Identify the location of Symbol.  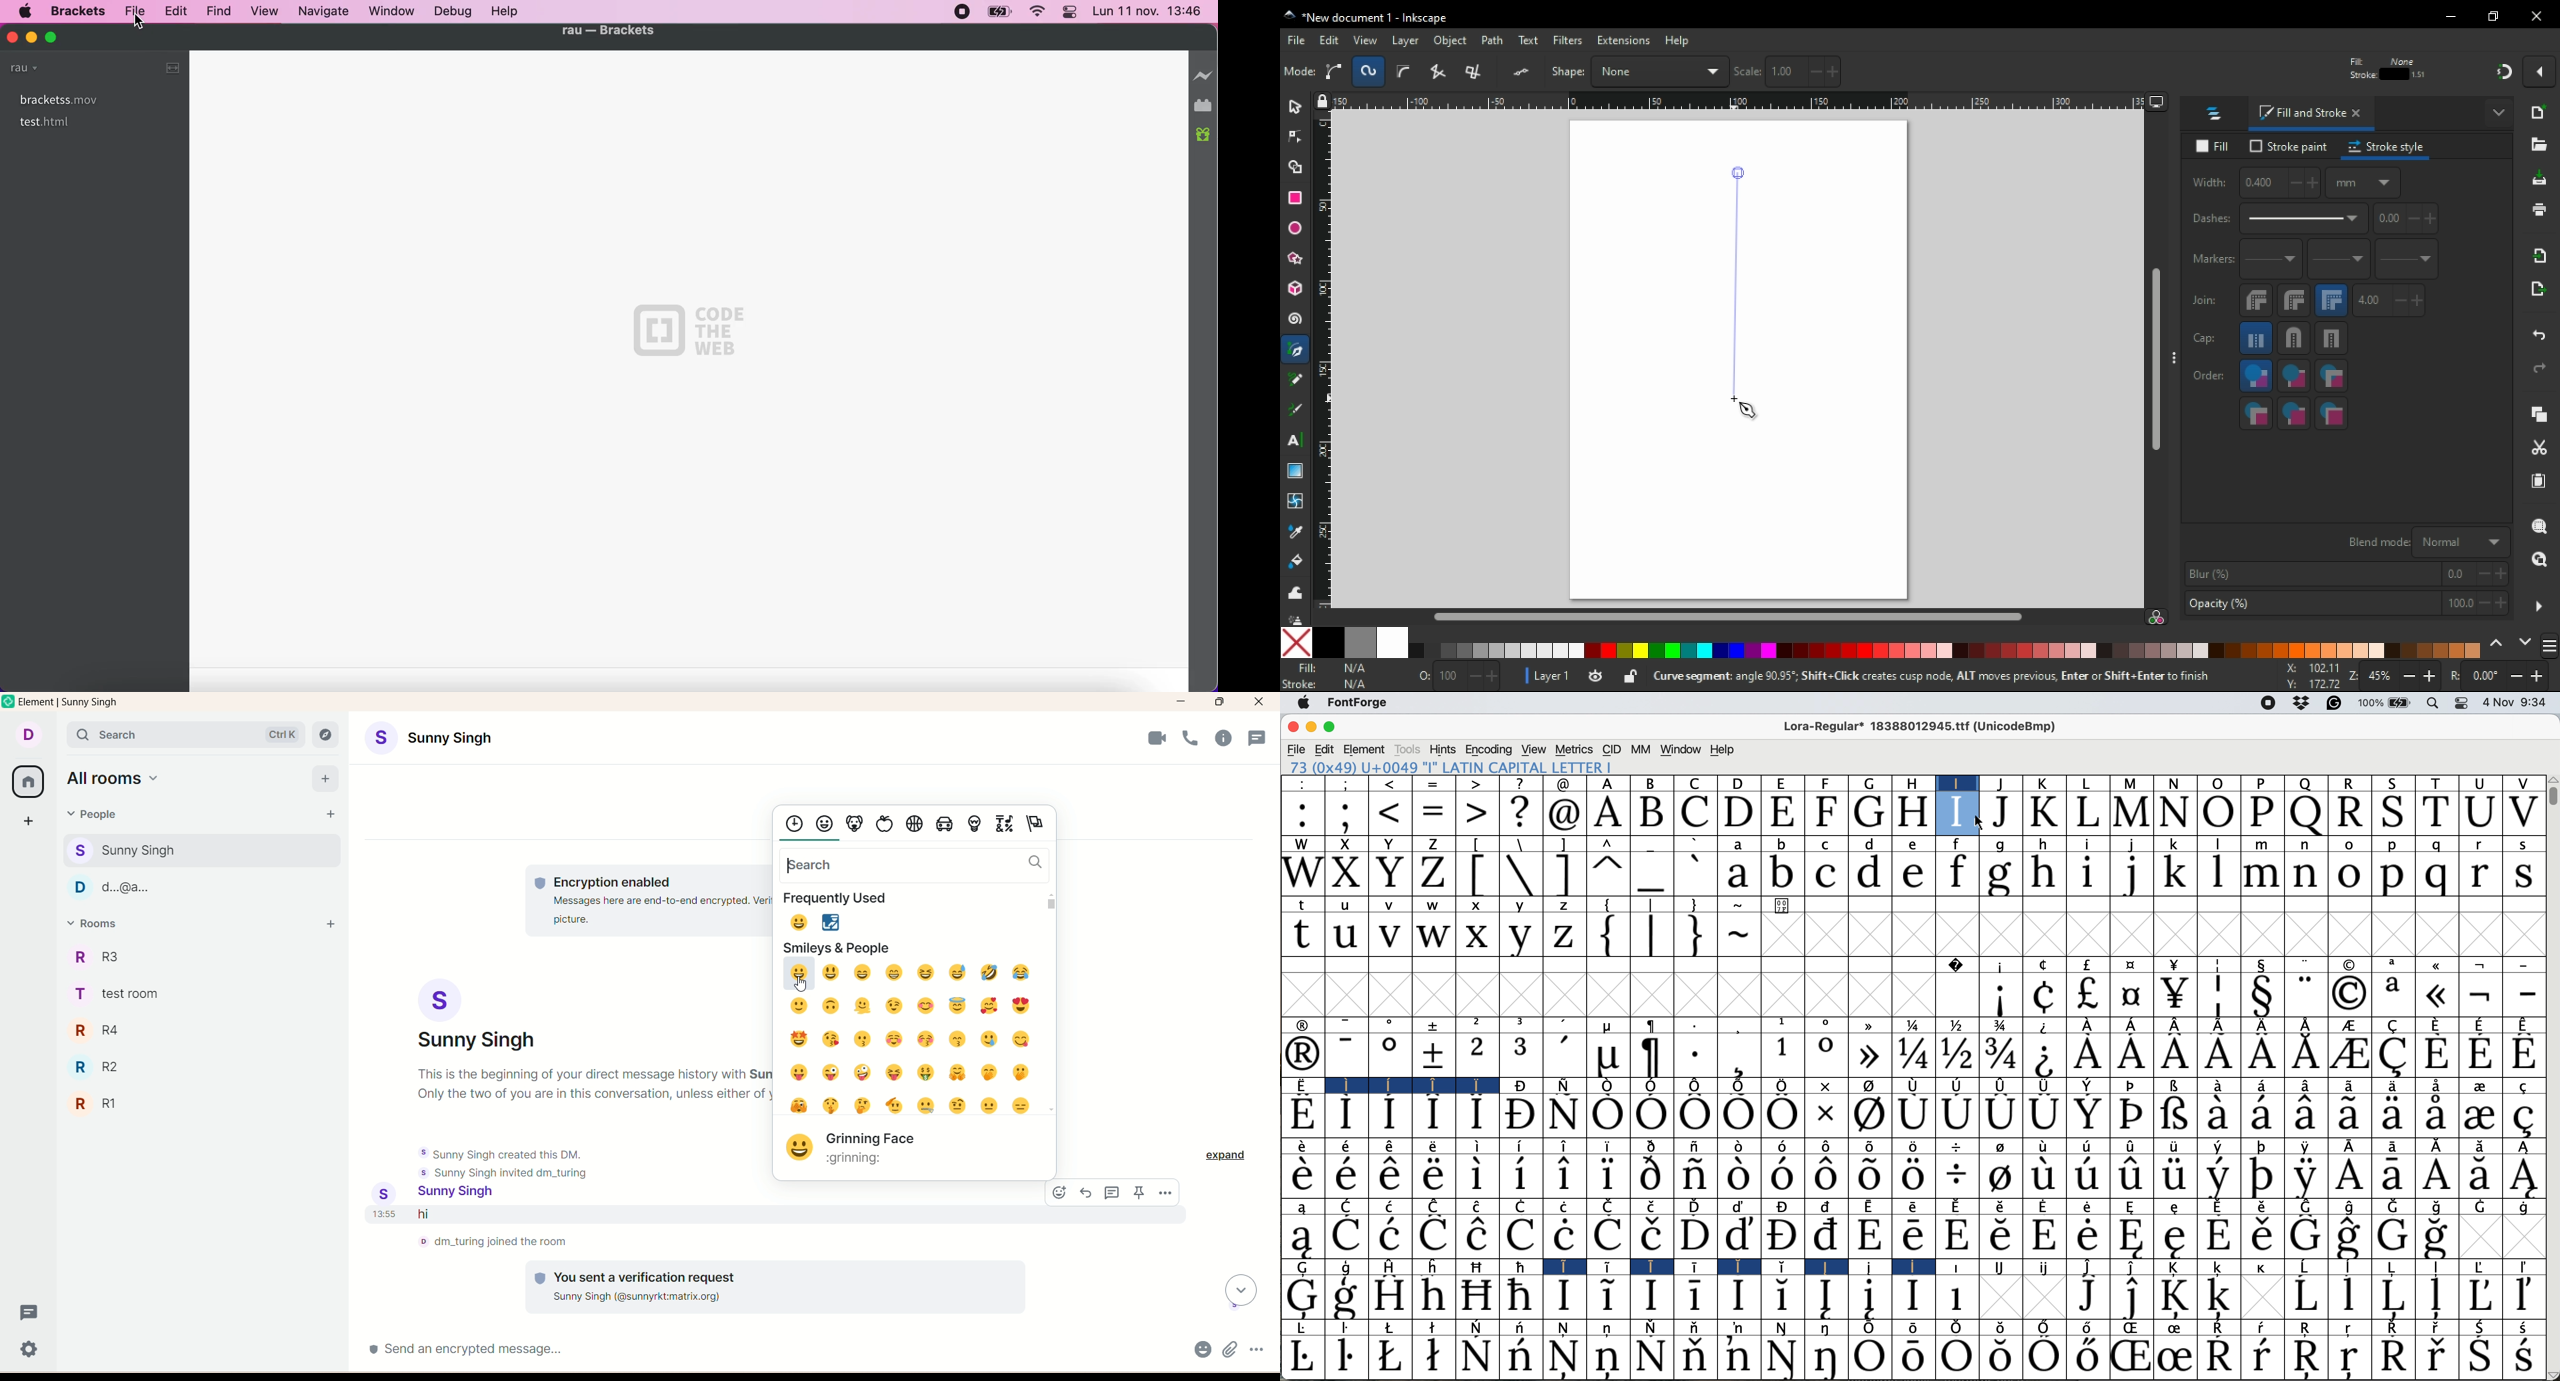
(2481, 1055).